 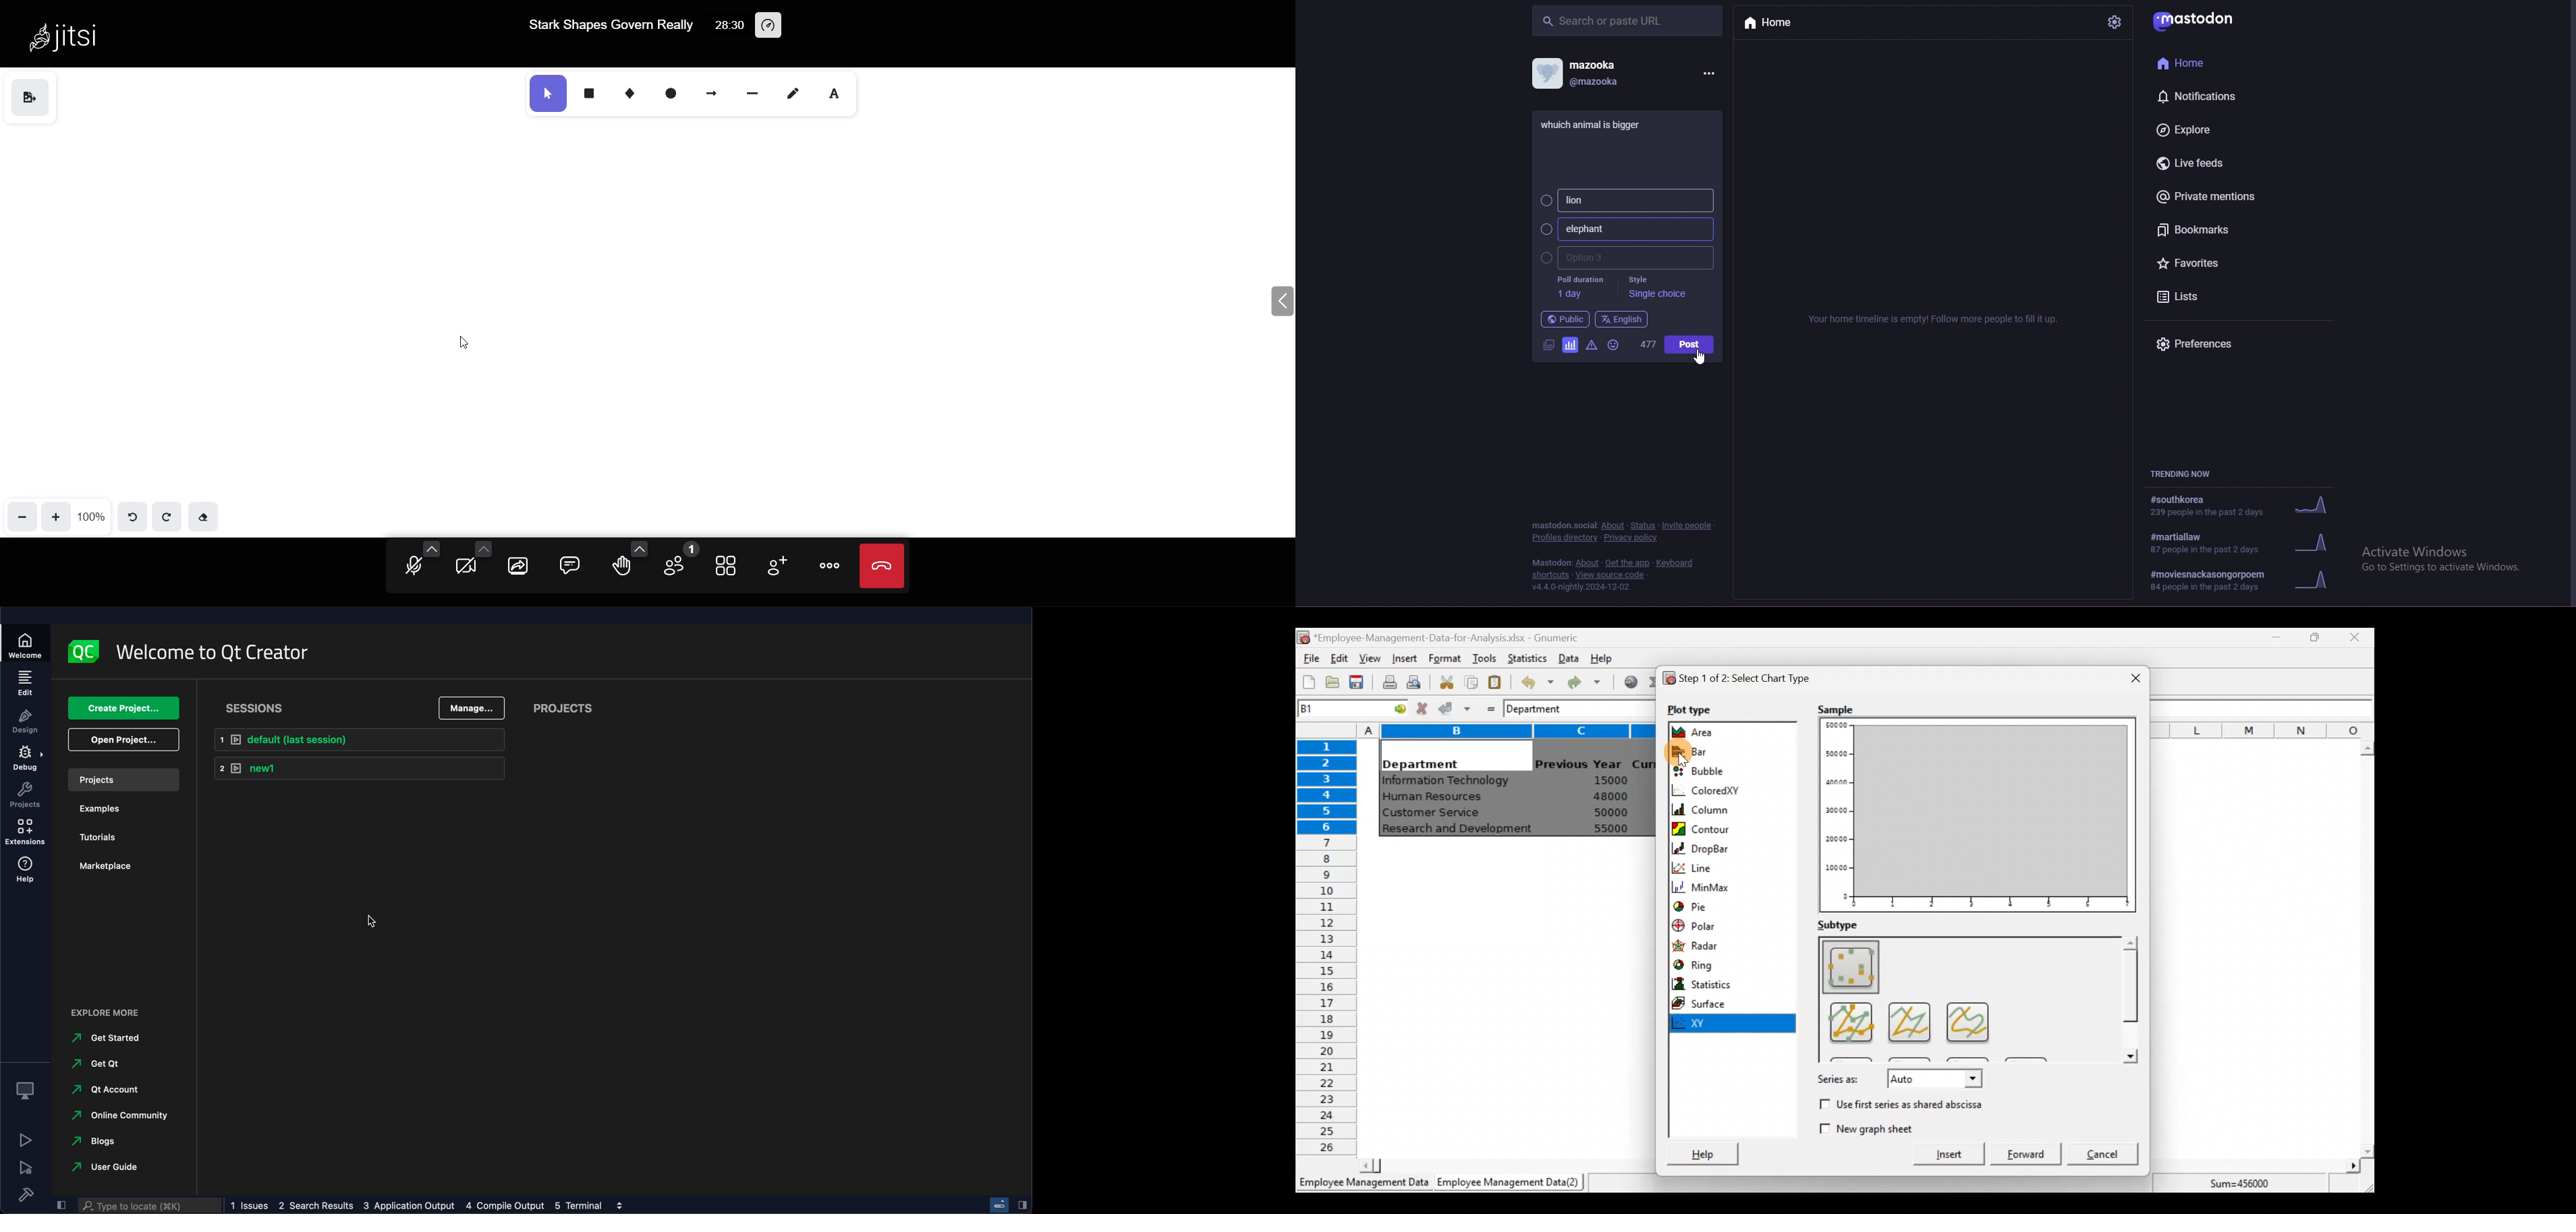 I want to click on style, so click(x=1658, y=289).